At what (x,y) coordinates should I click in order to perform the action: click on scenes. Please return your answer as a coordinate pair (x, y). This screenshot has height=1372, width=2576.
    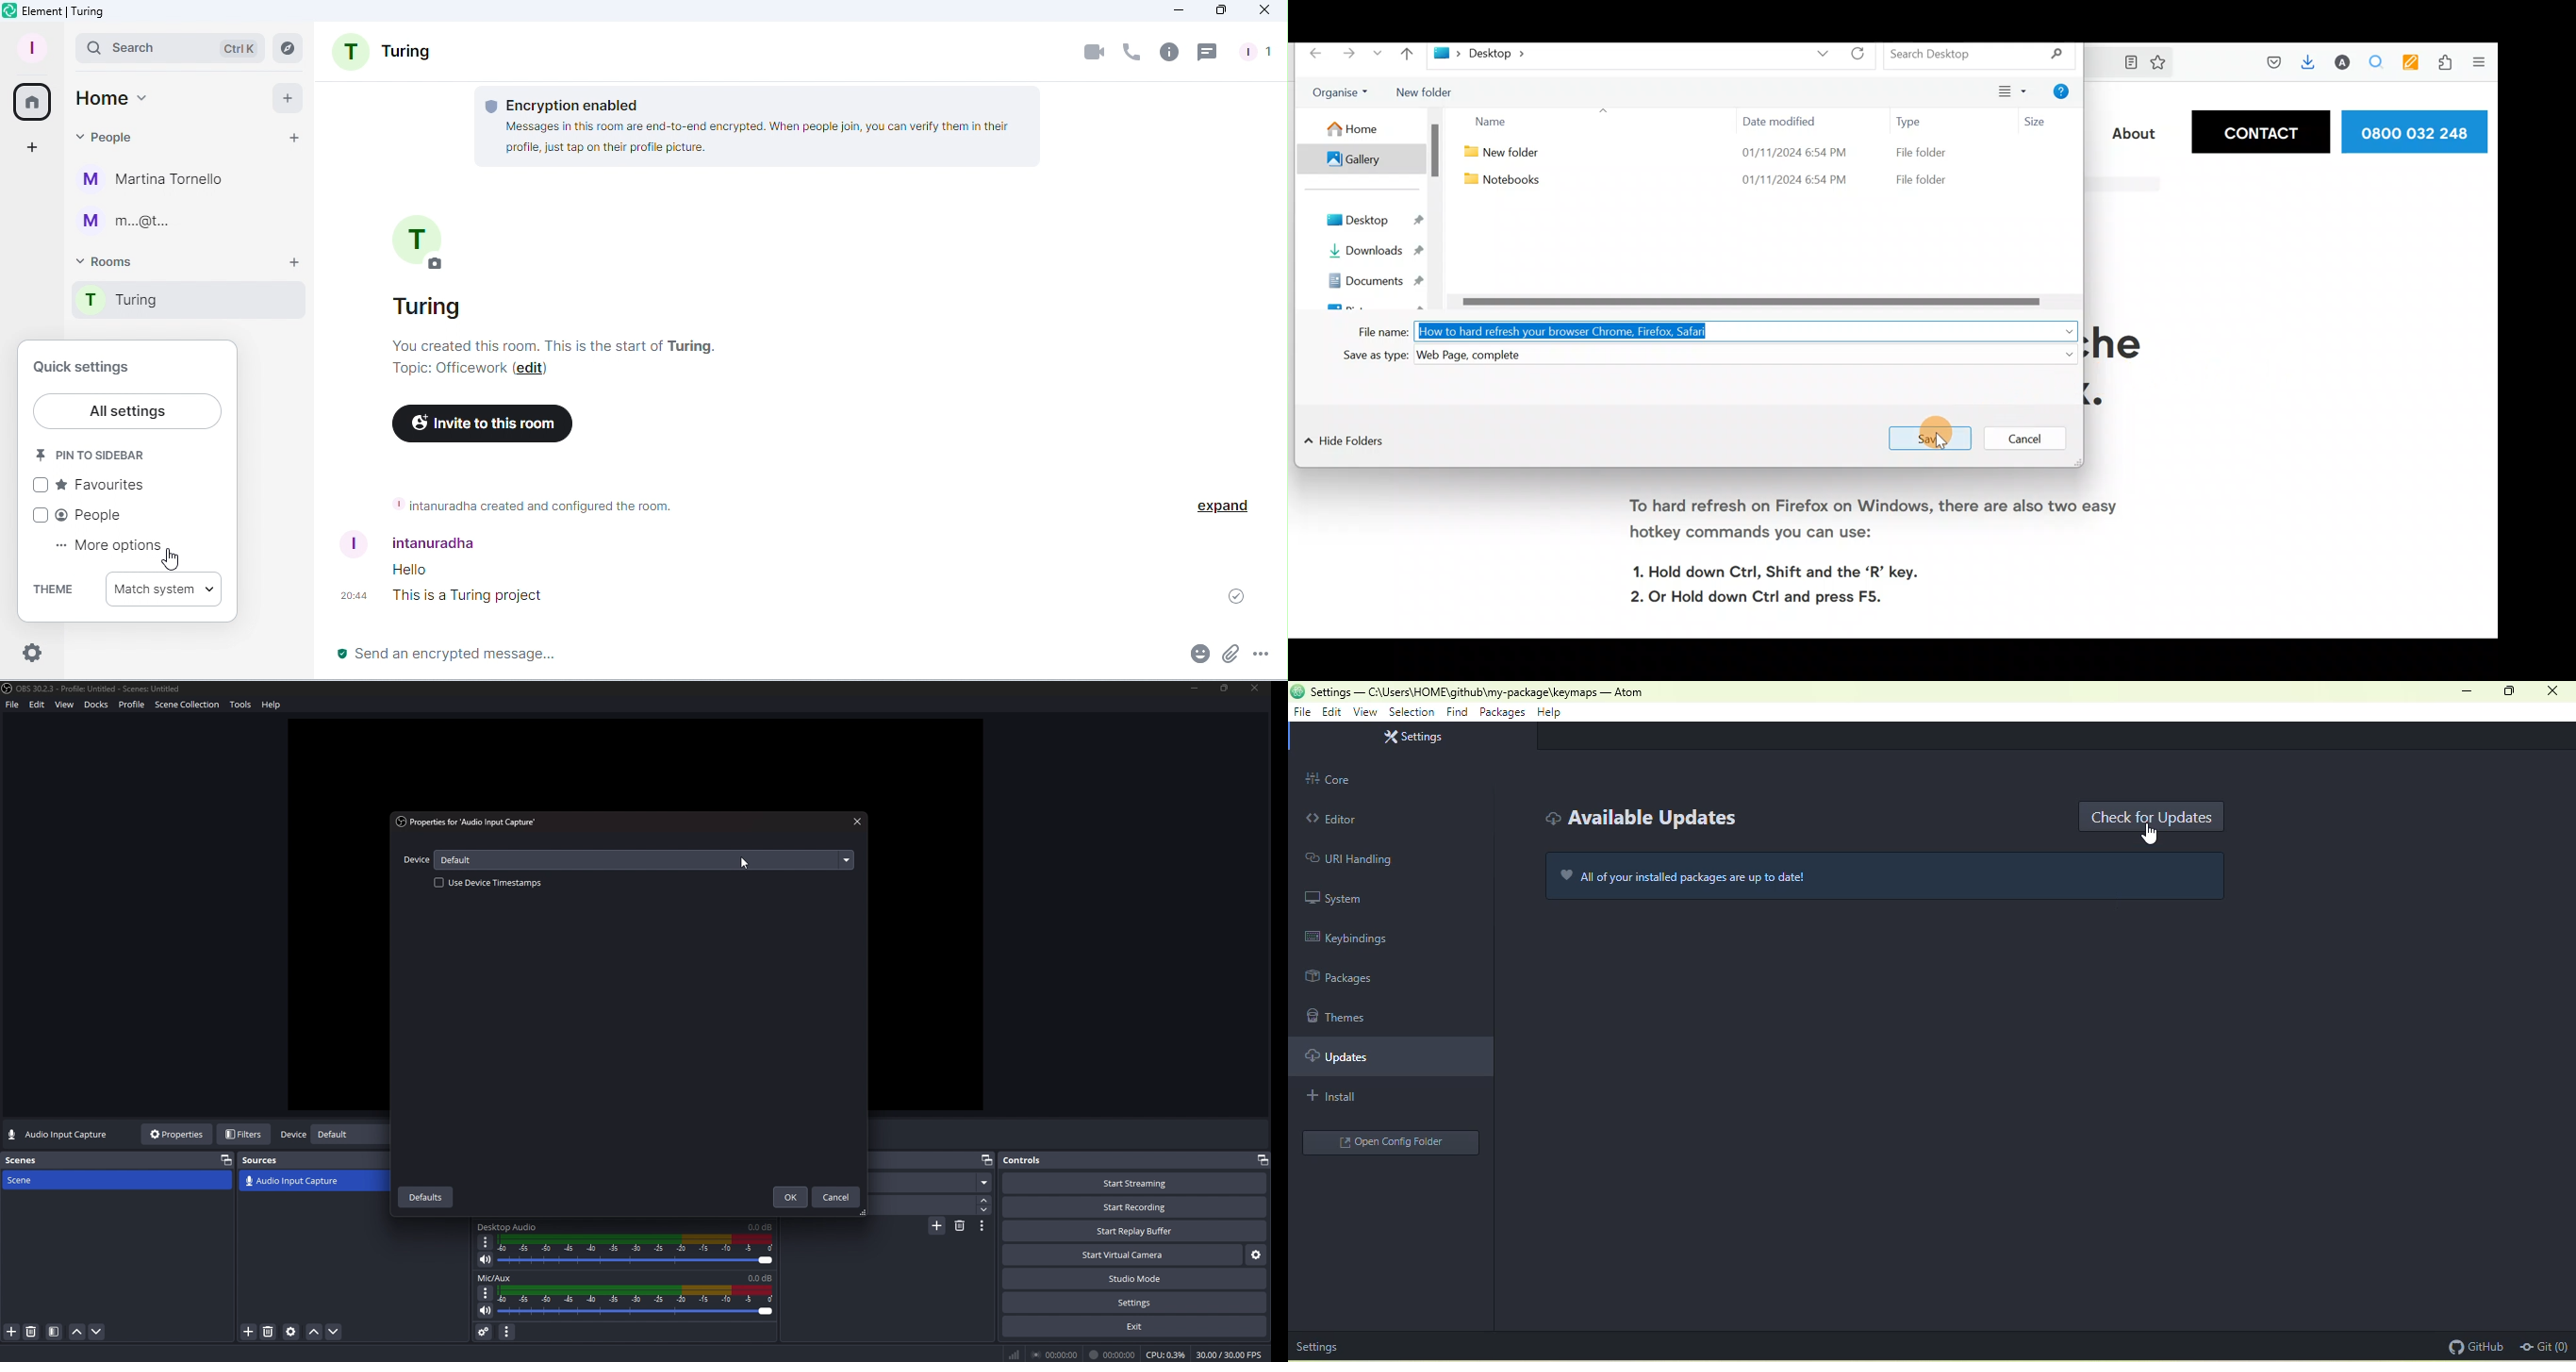
    Looking at the image, I should click on (25, 1160).